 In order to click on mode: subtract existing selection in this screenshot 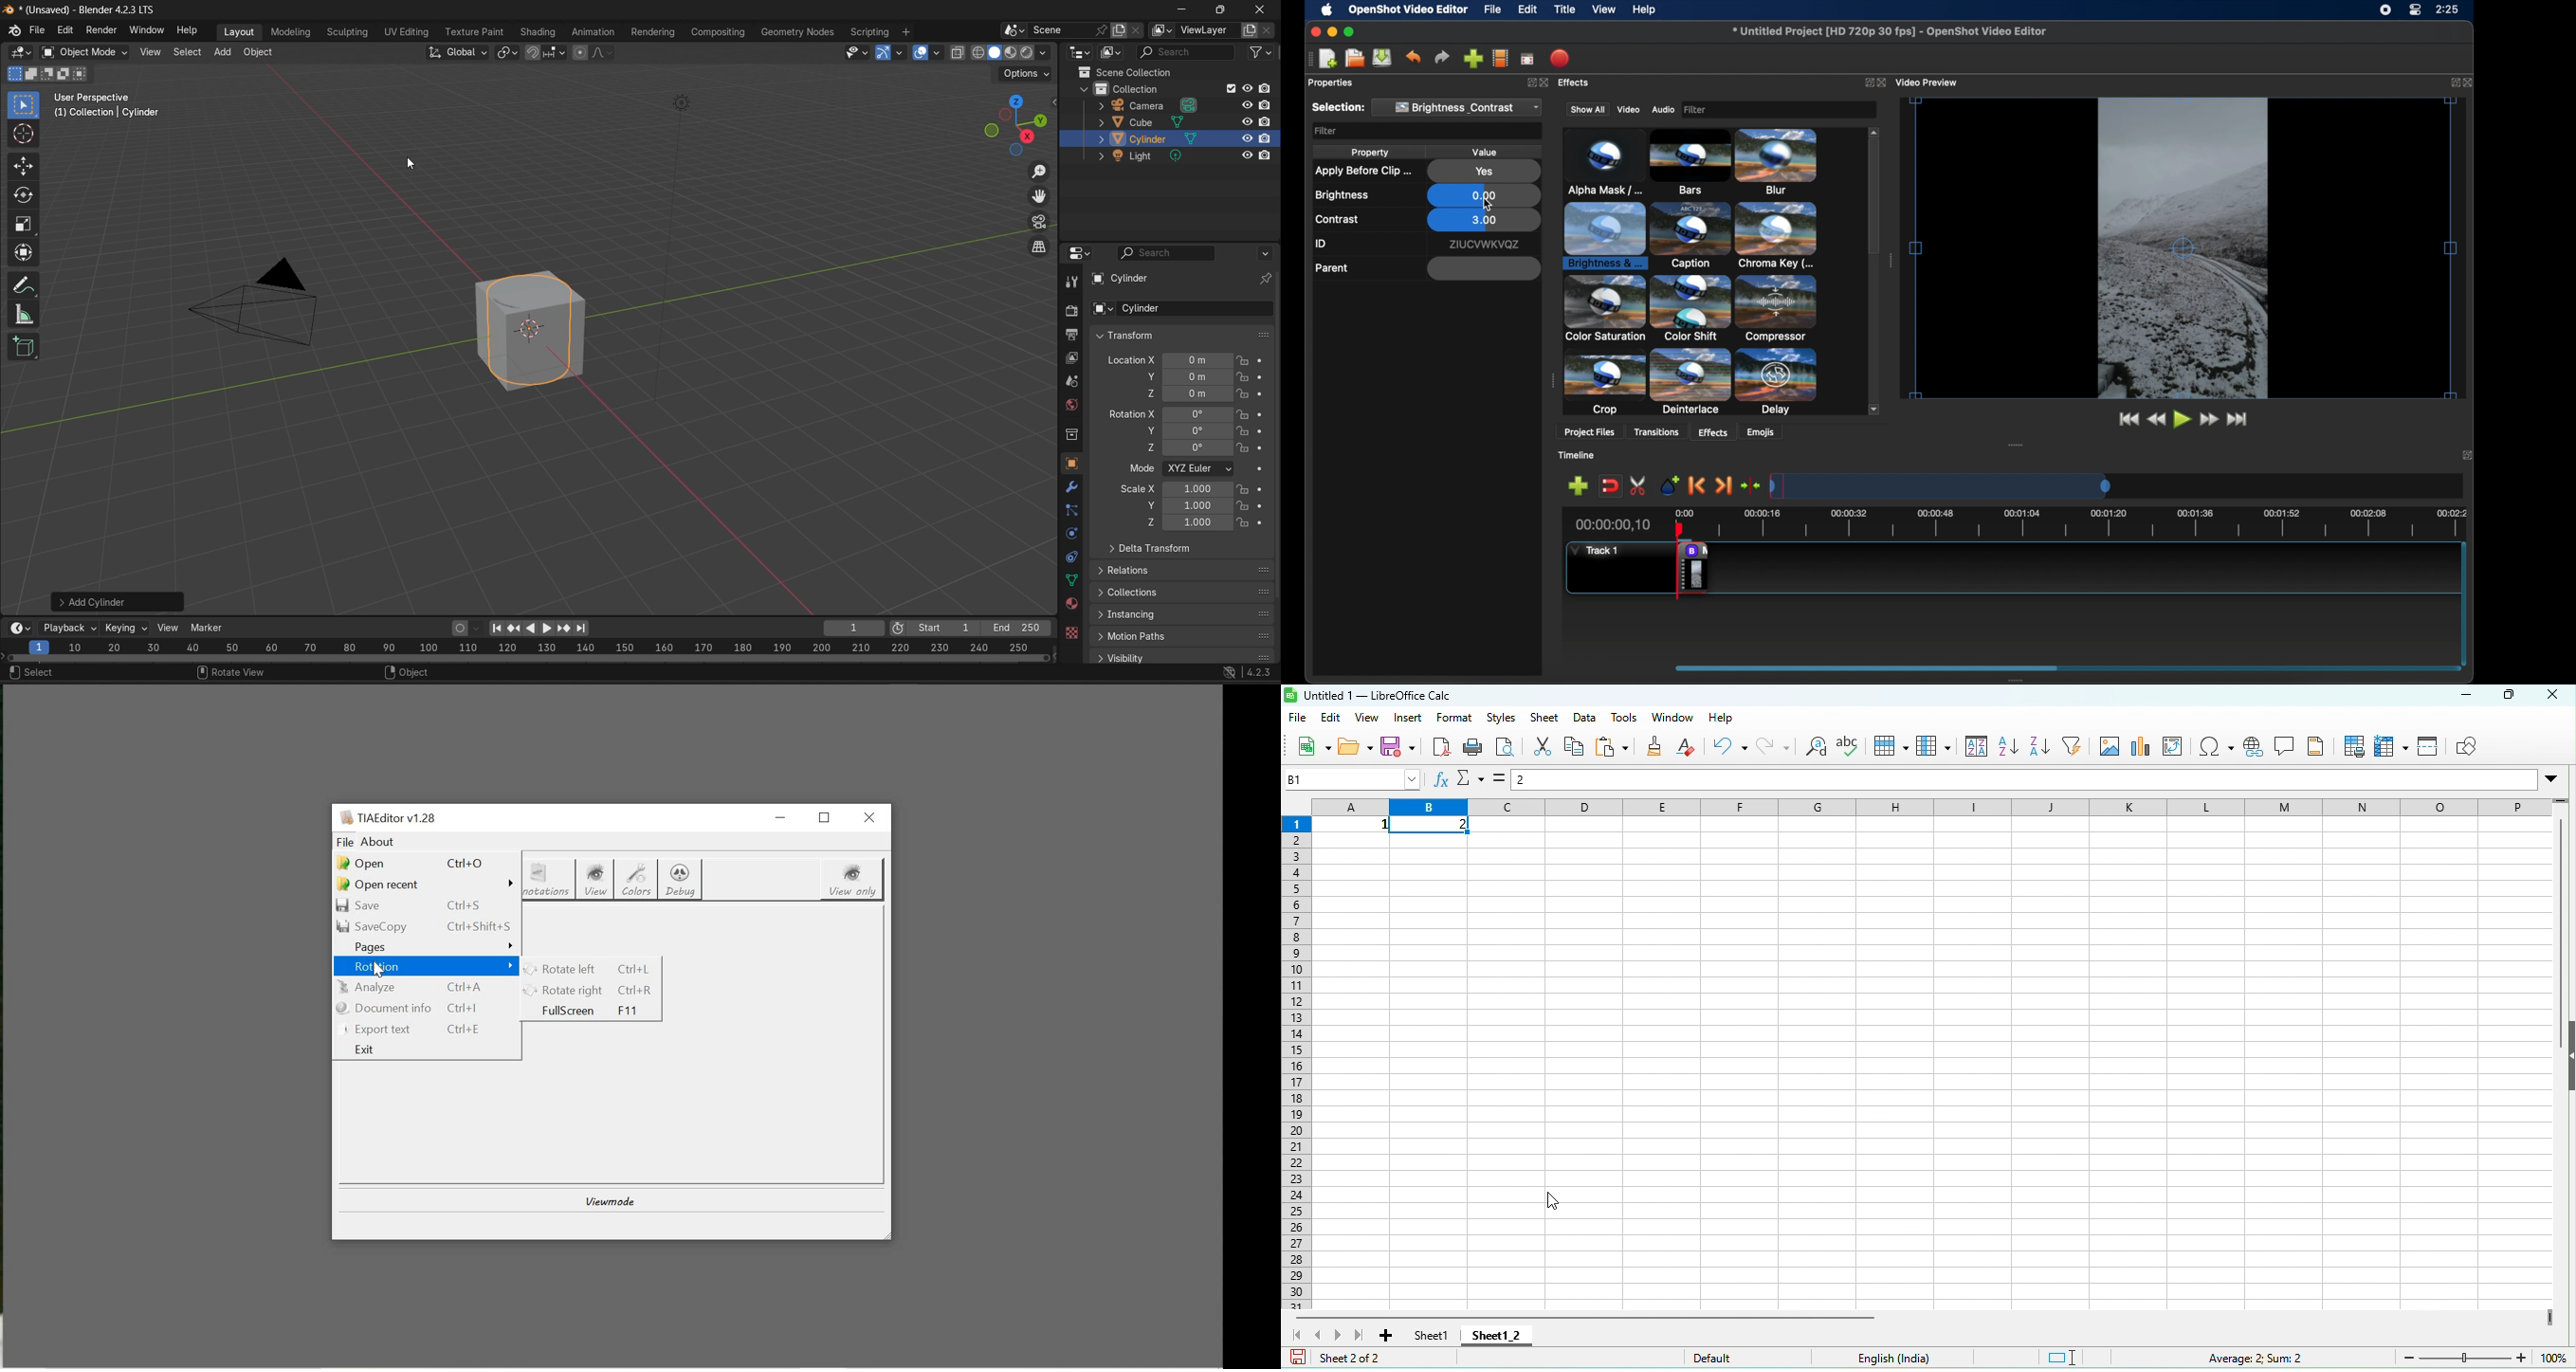, I will do `click(47, 75)`.